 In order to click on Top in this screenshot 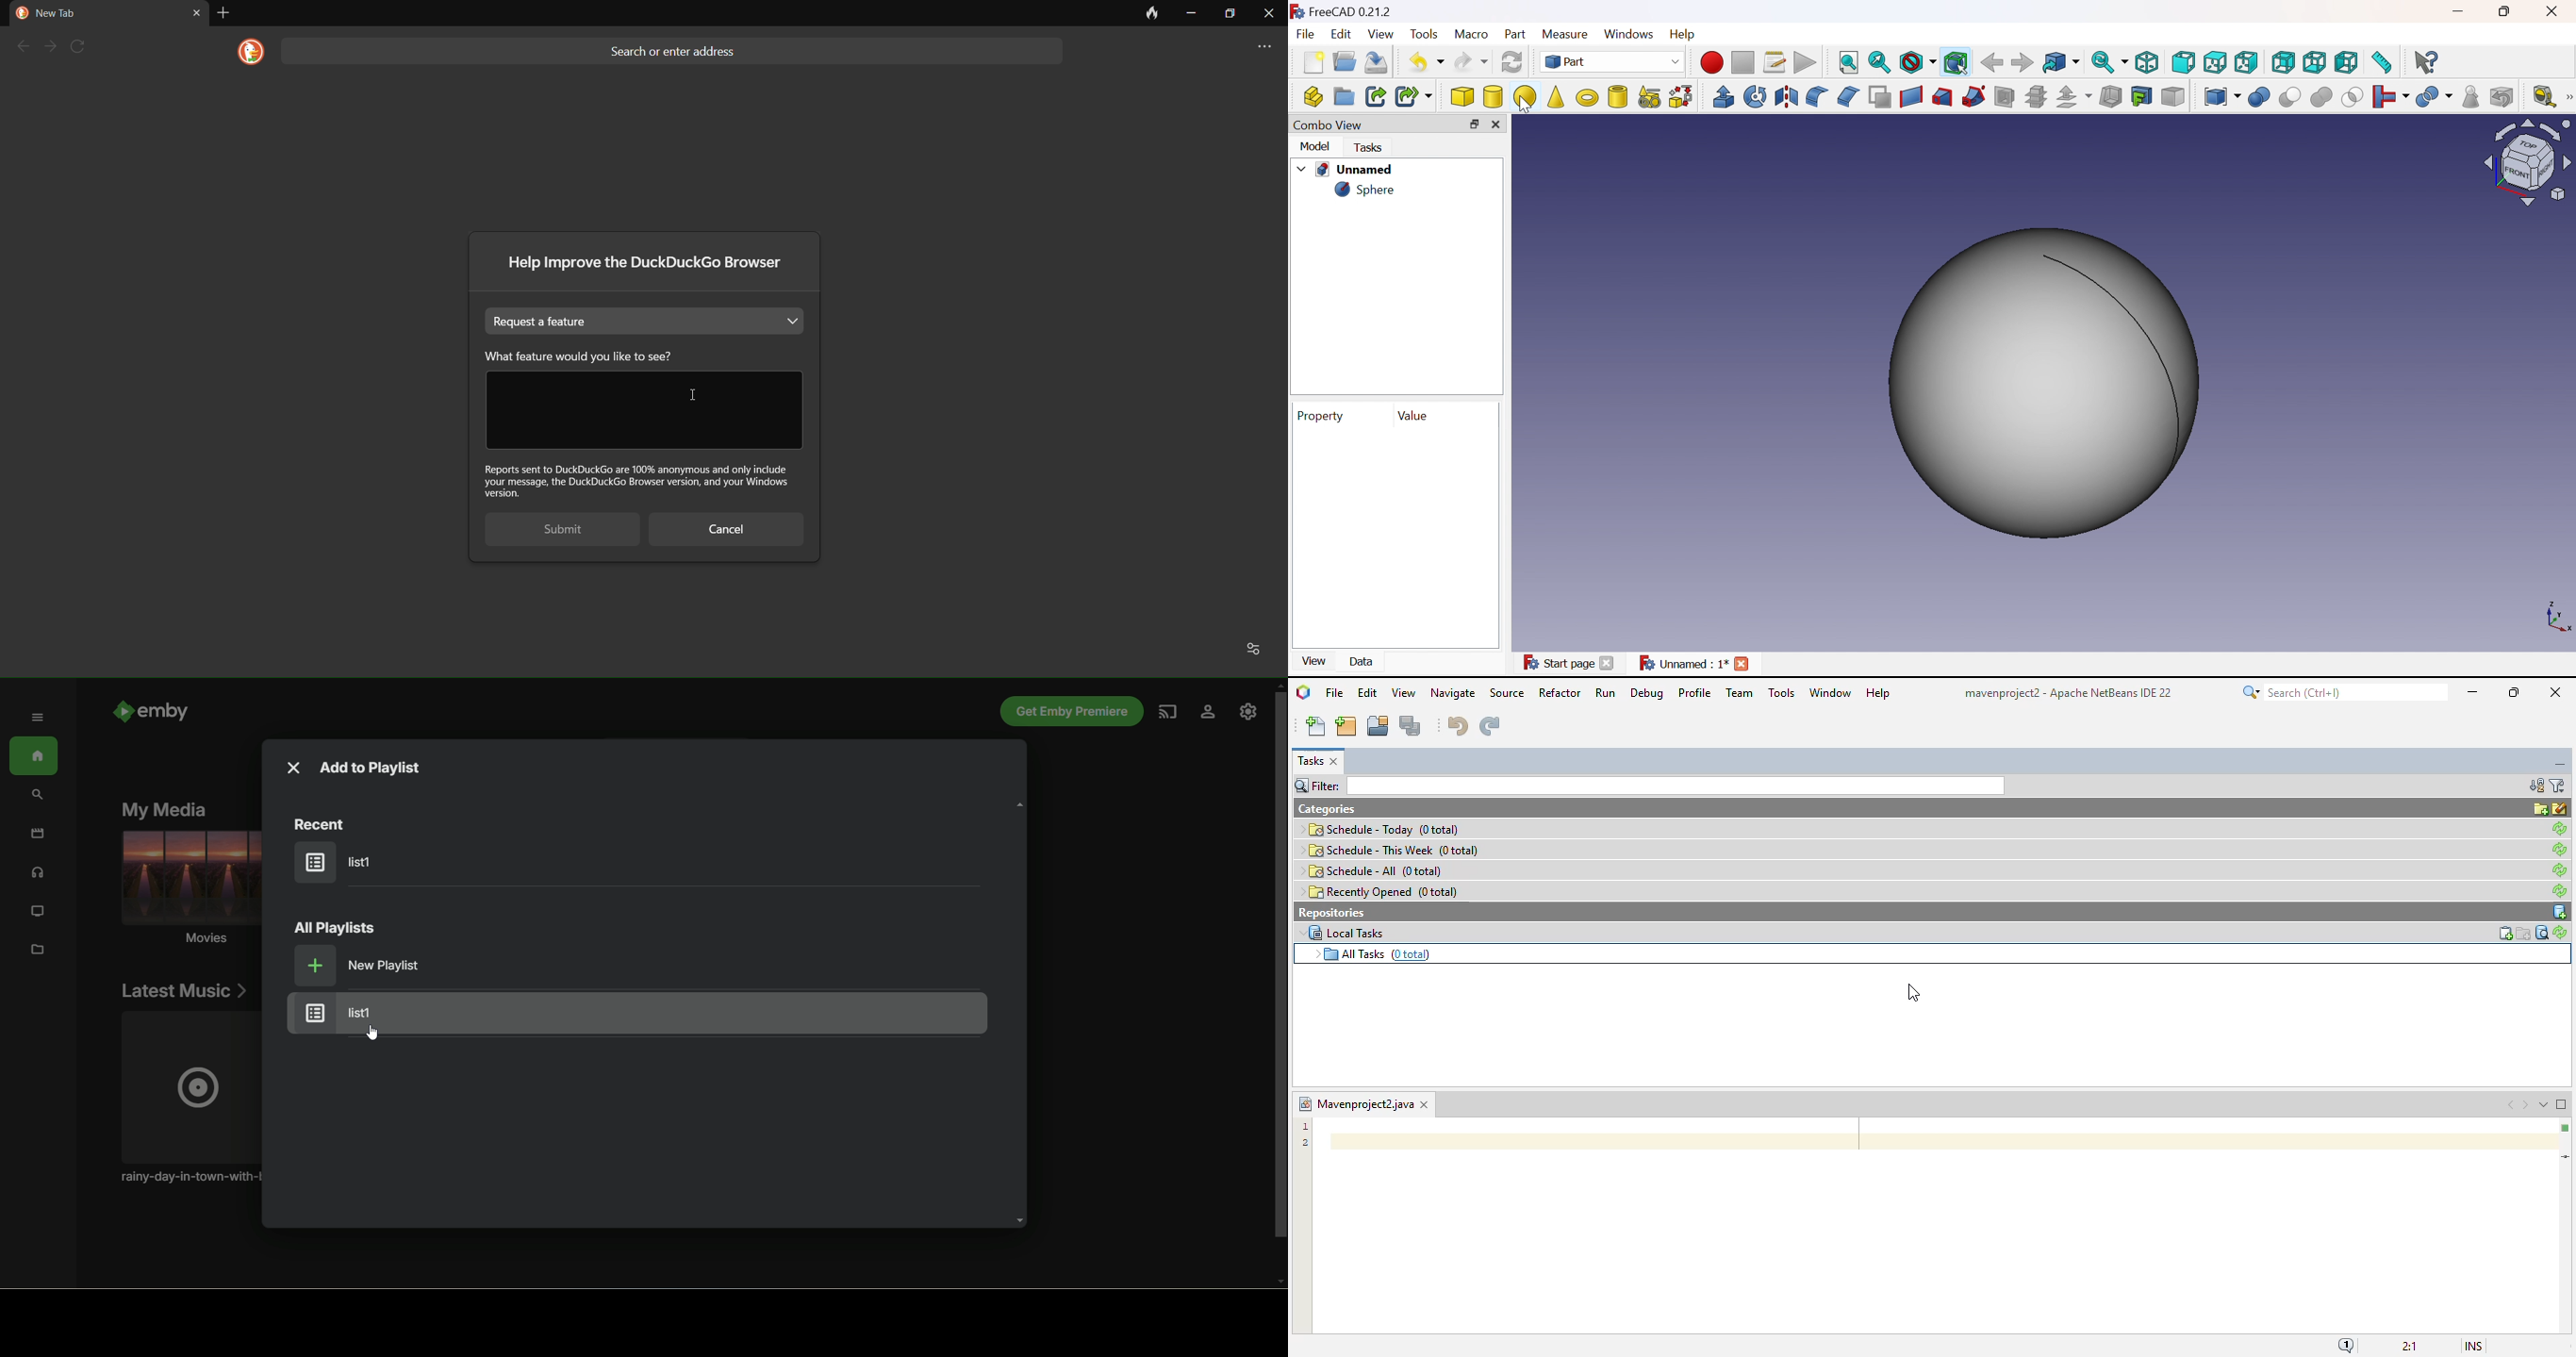, I will do `click(2214, 63)`.